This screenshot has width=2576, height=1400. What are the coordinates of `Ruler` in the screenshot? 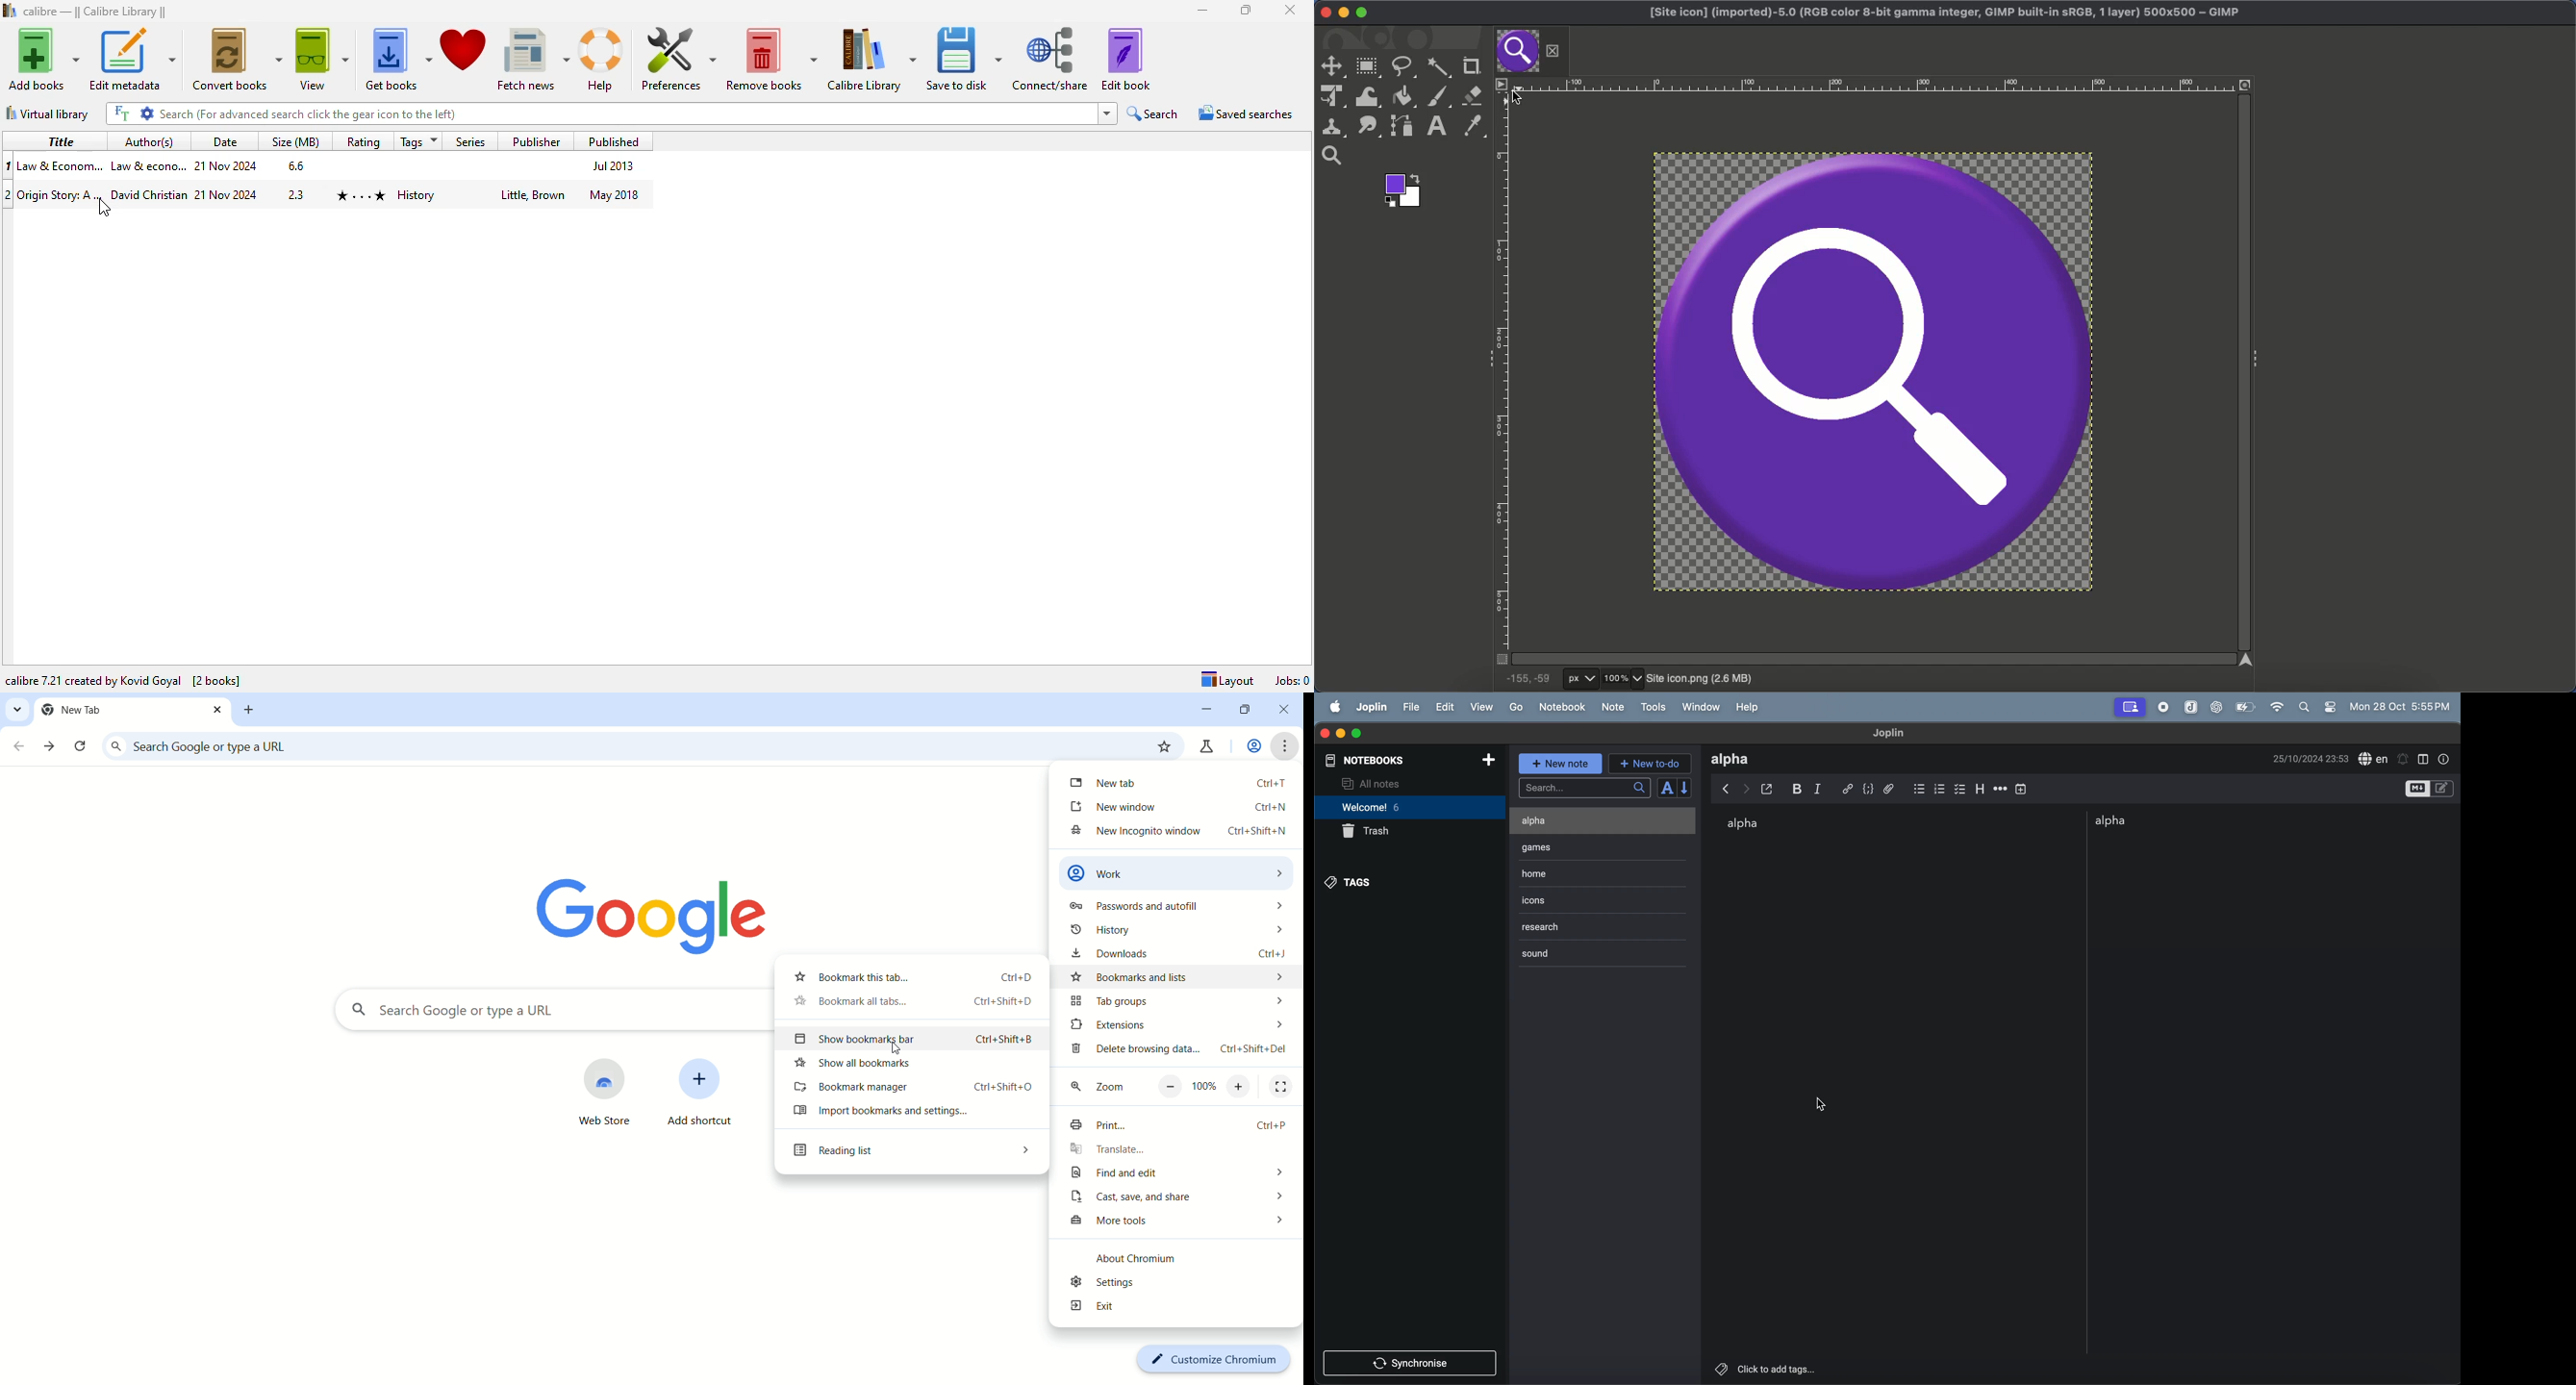 It's located at (1869, 84).